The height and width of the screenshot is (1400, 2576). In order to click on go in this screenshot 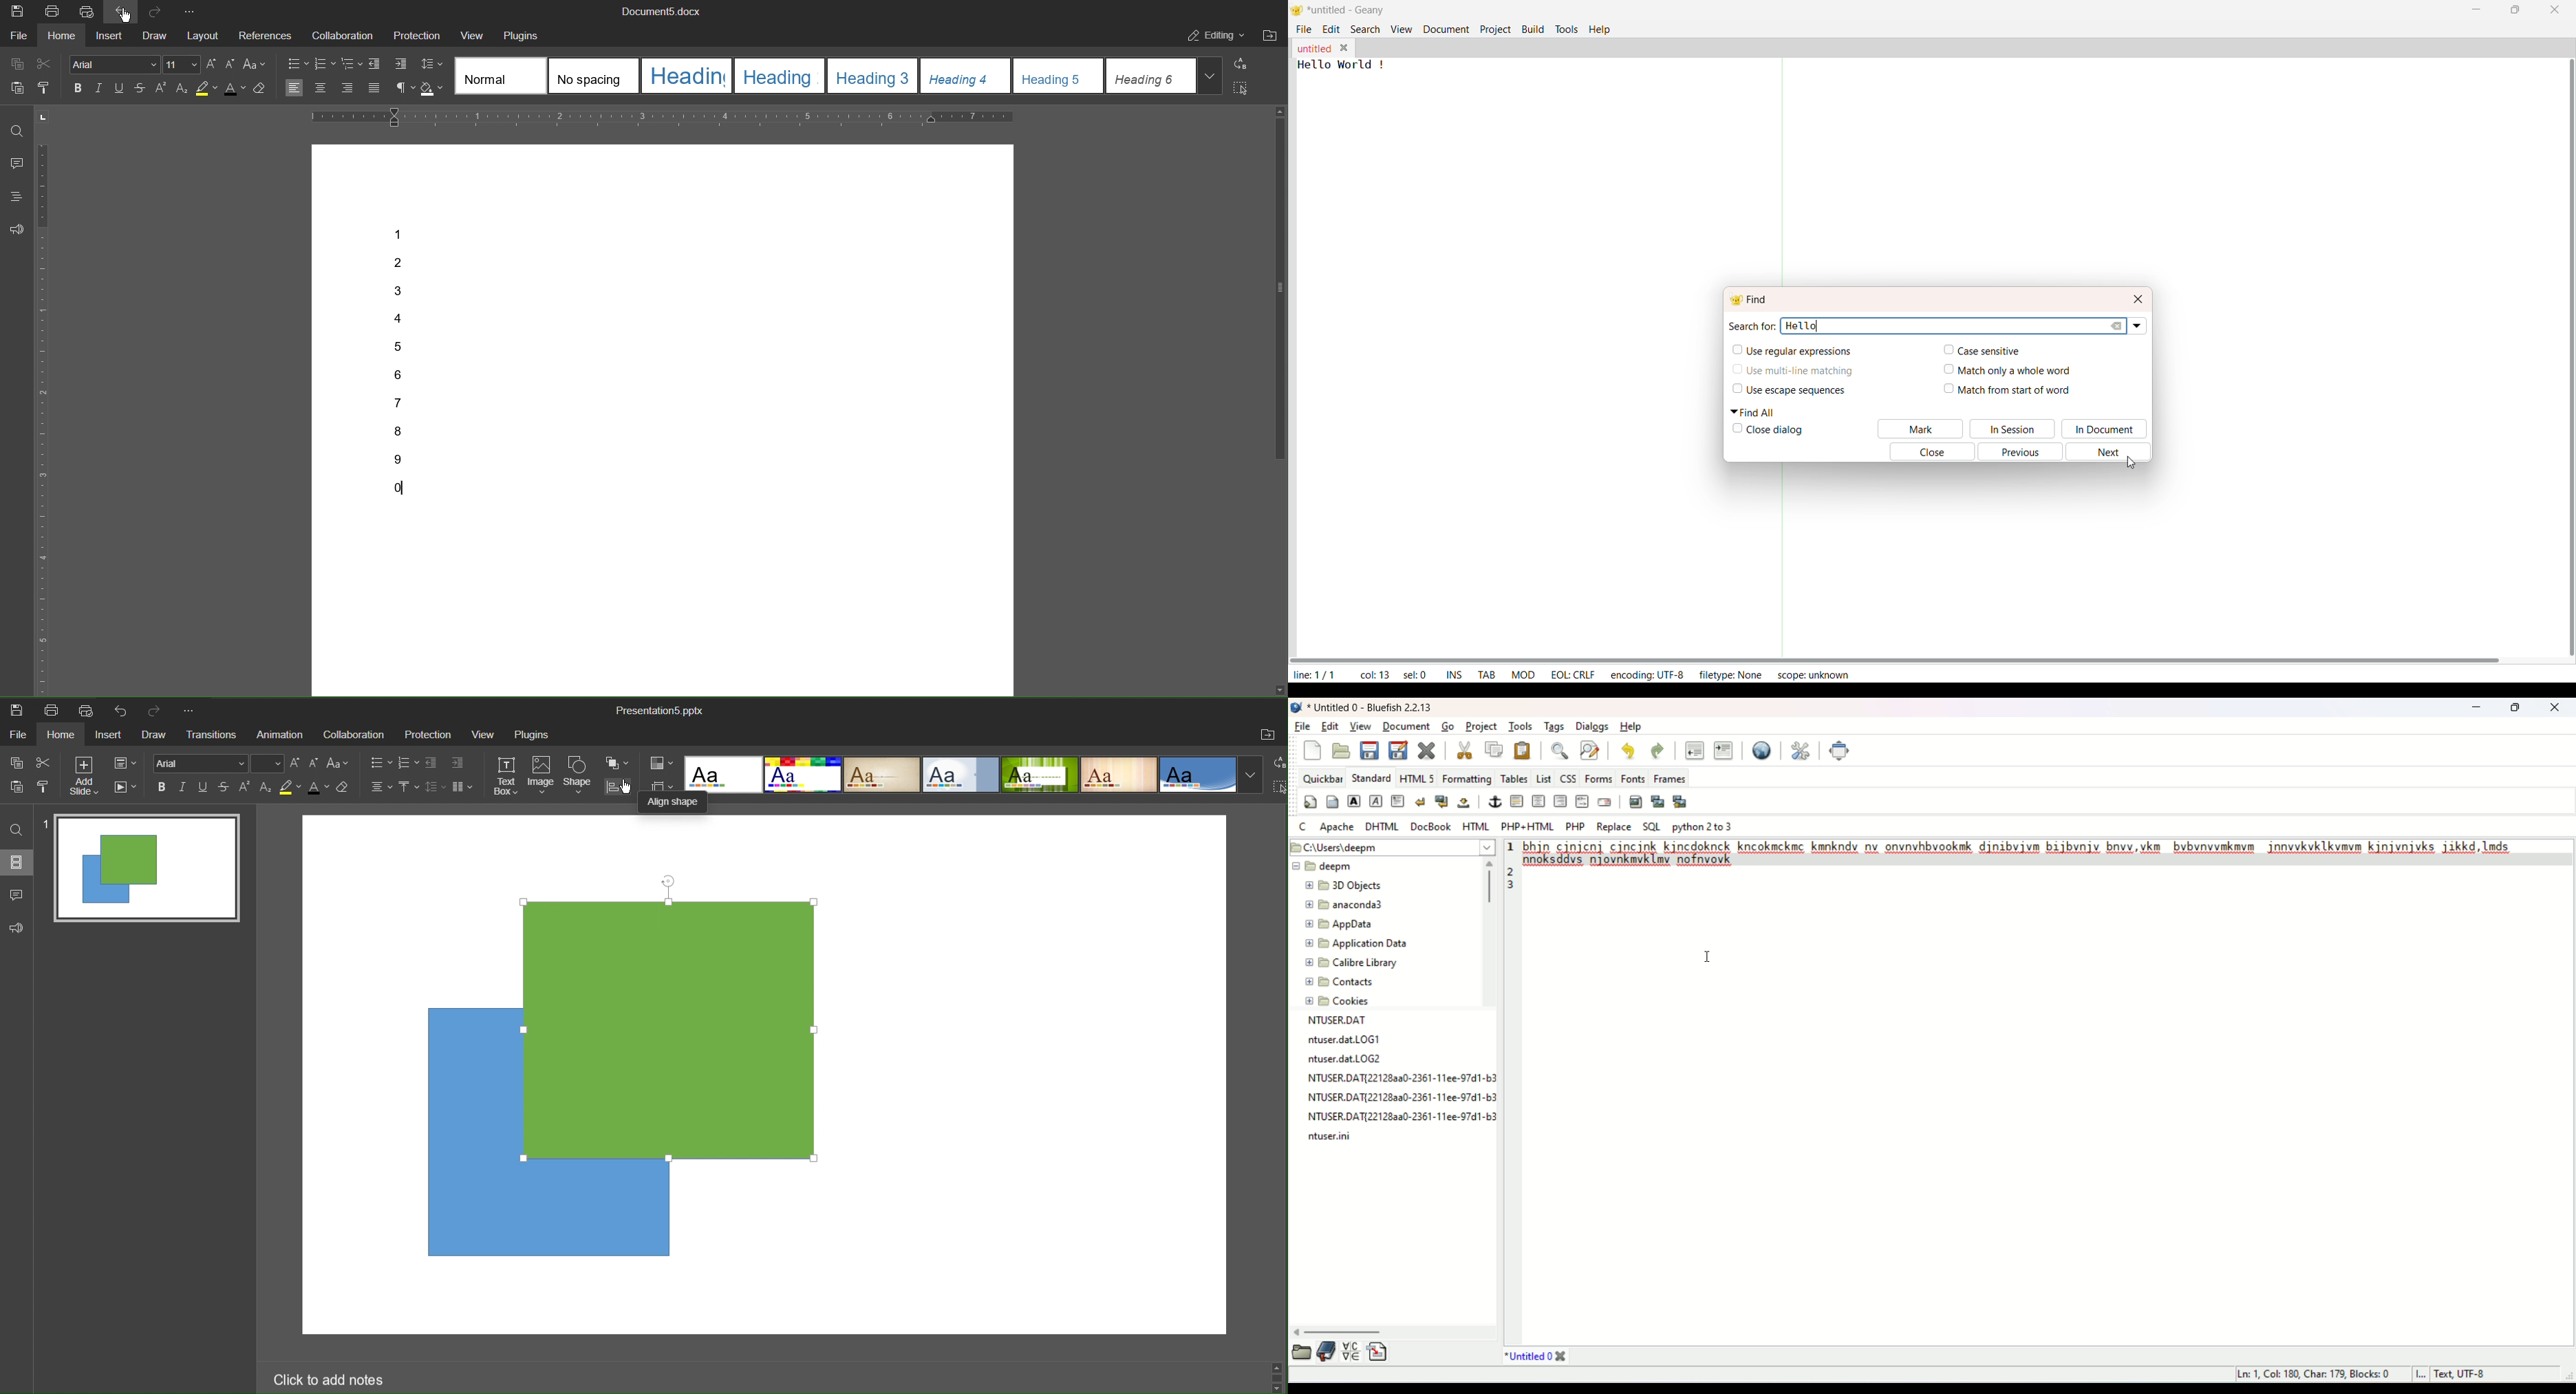, I will do `click(1450, 727)`.